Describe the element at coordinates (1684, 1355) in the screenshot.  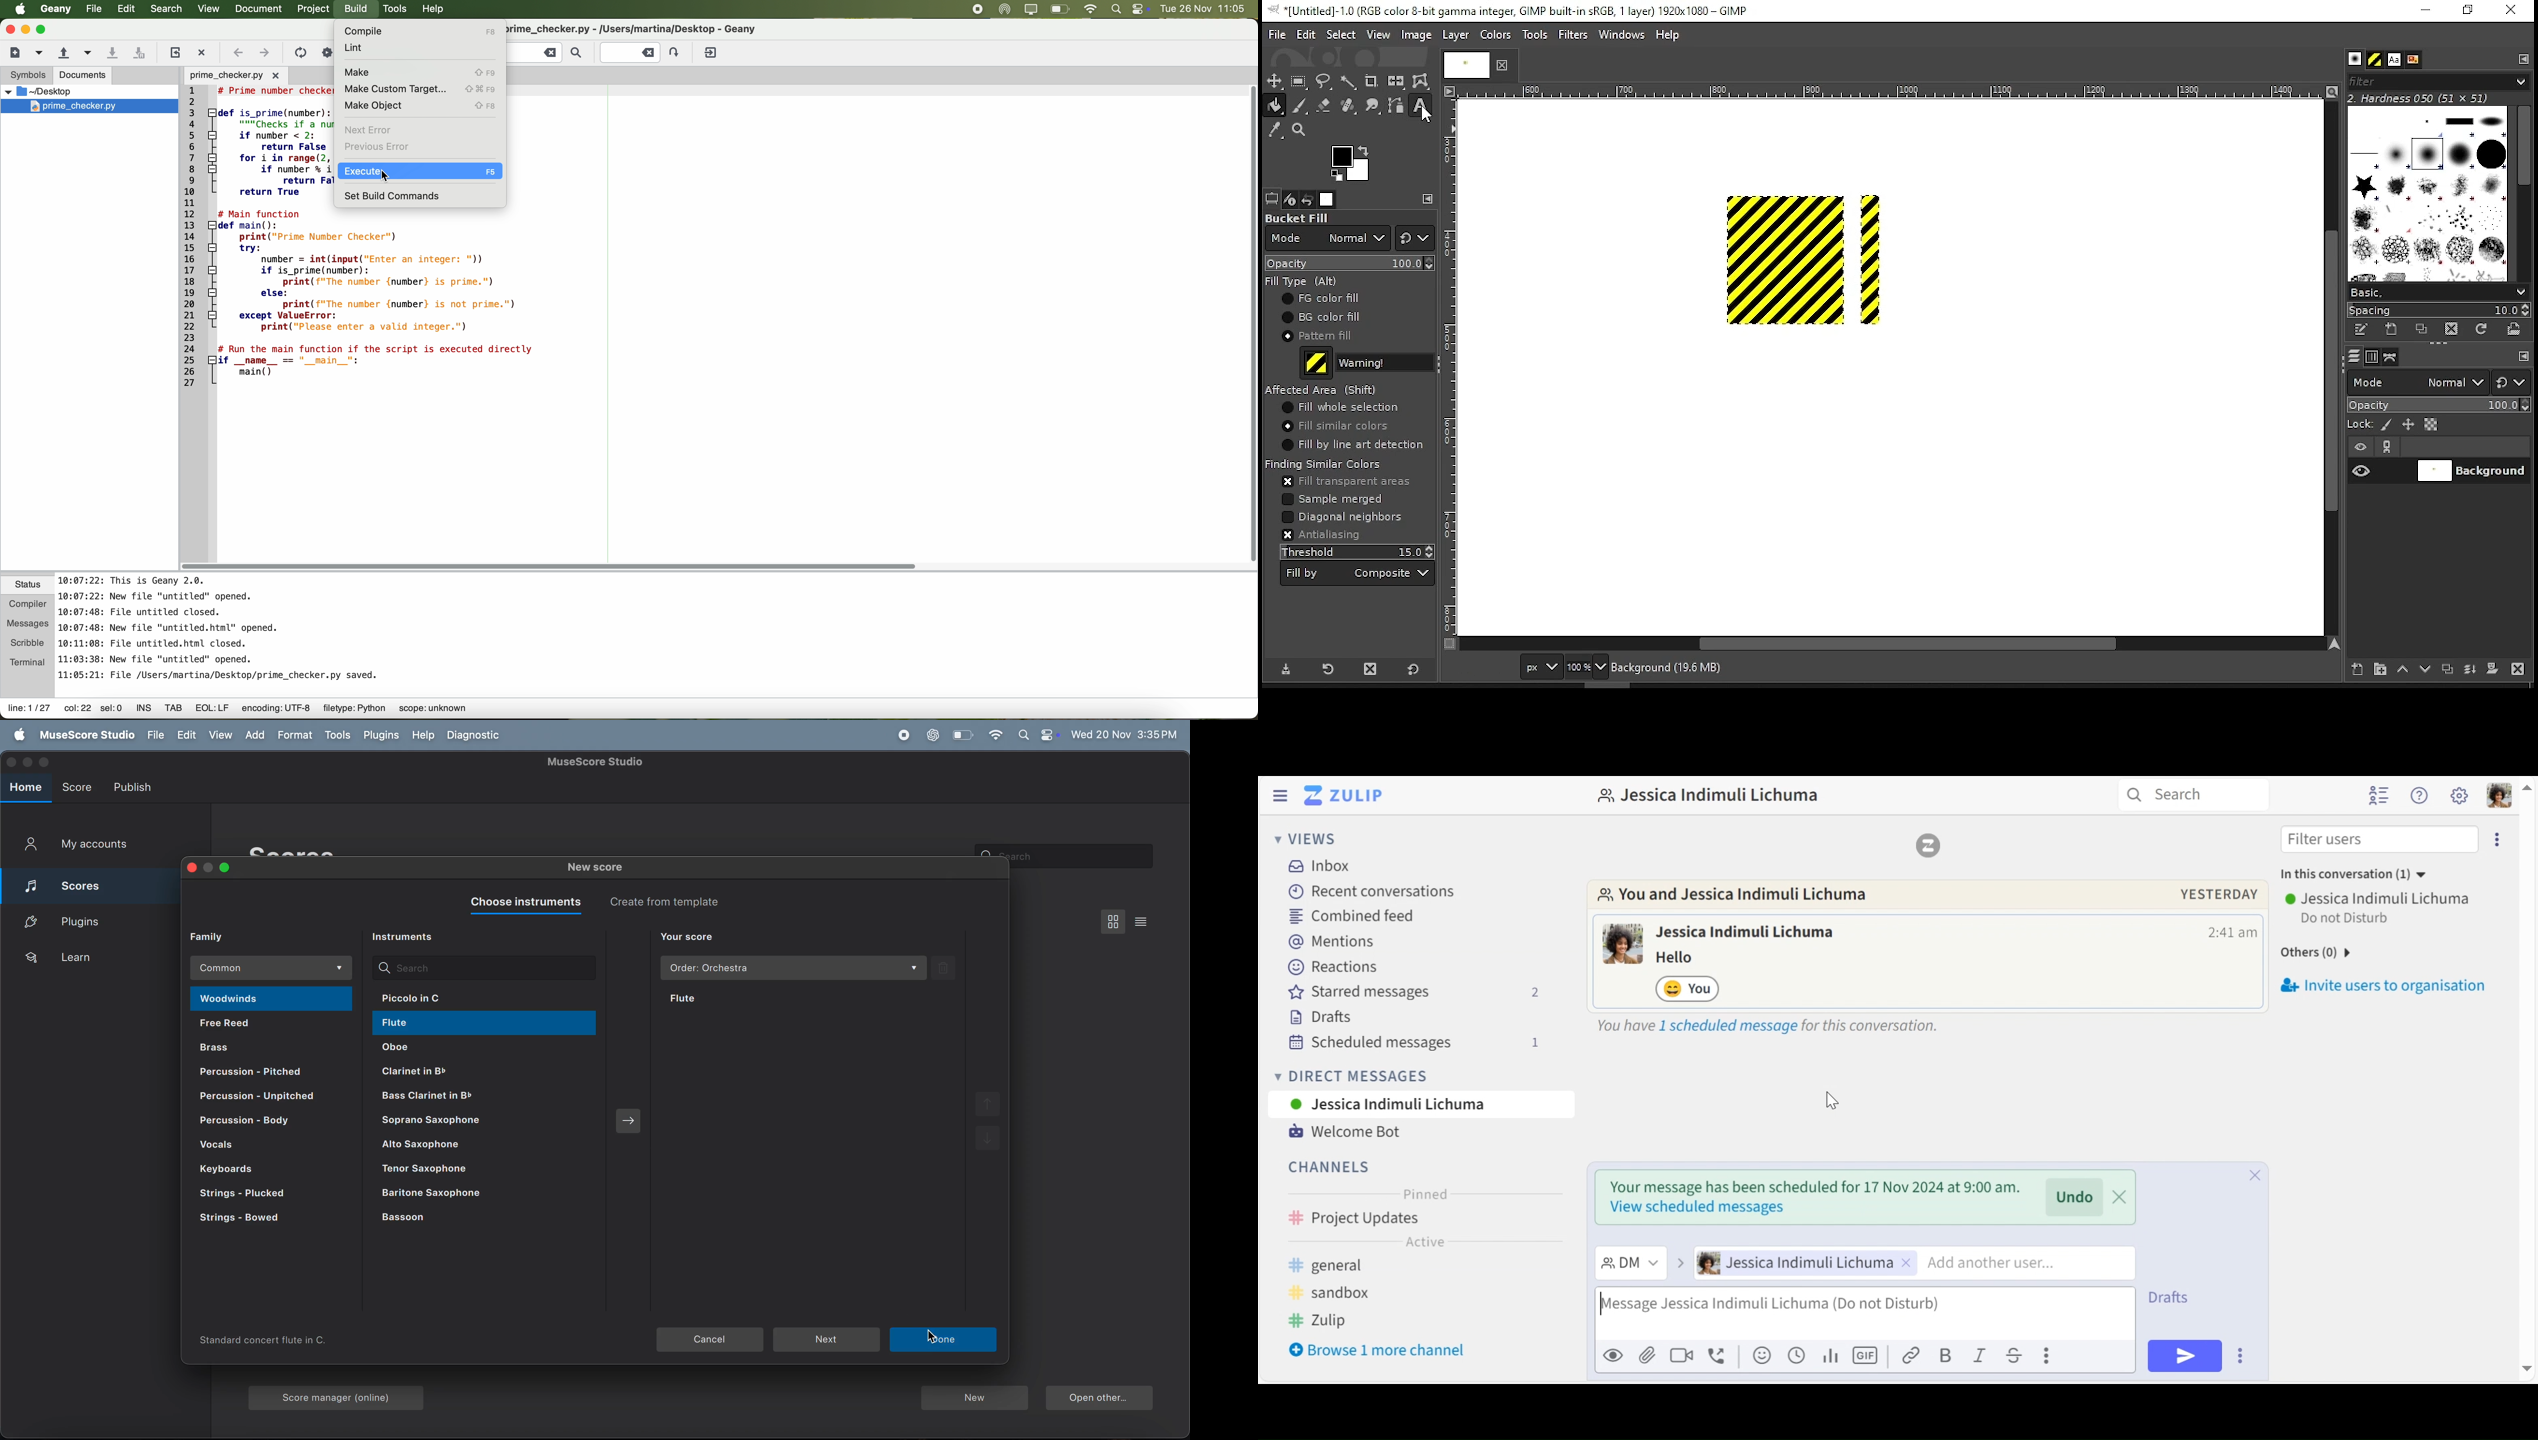
I see `Add Video call` at that location.